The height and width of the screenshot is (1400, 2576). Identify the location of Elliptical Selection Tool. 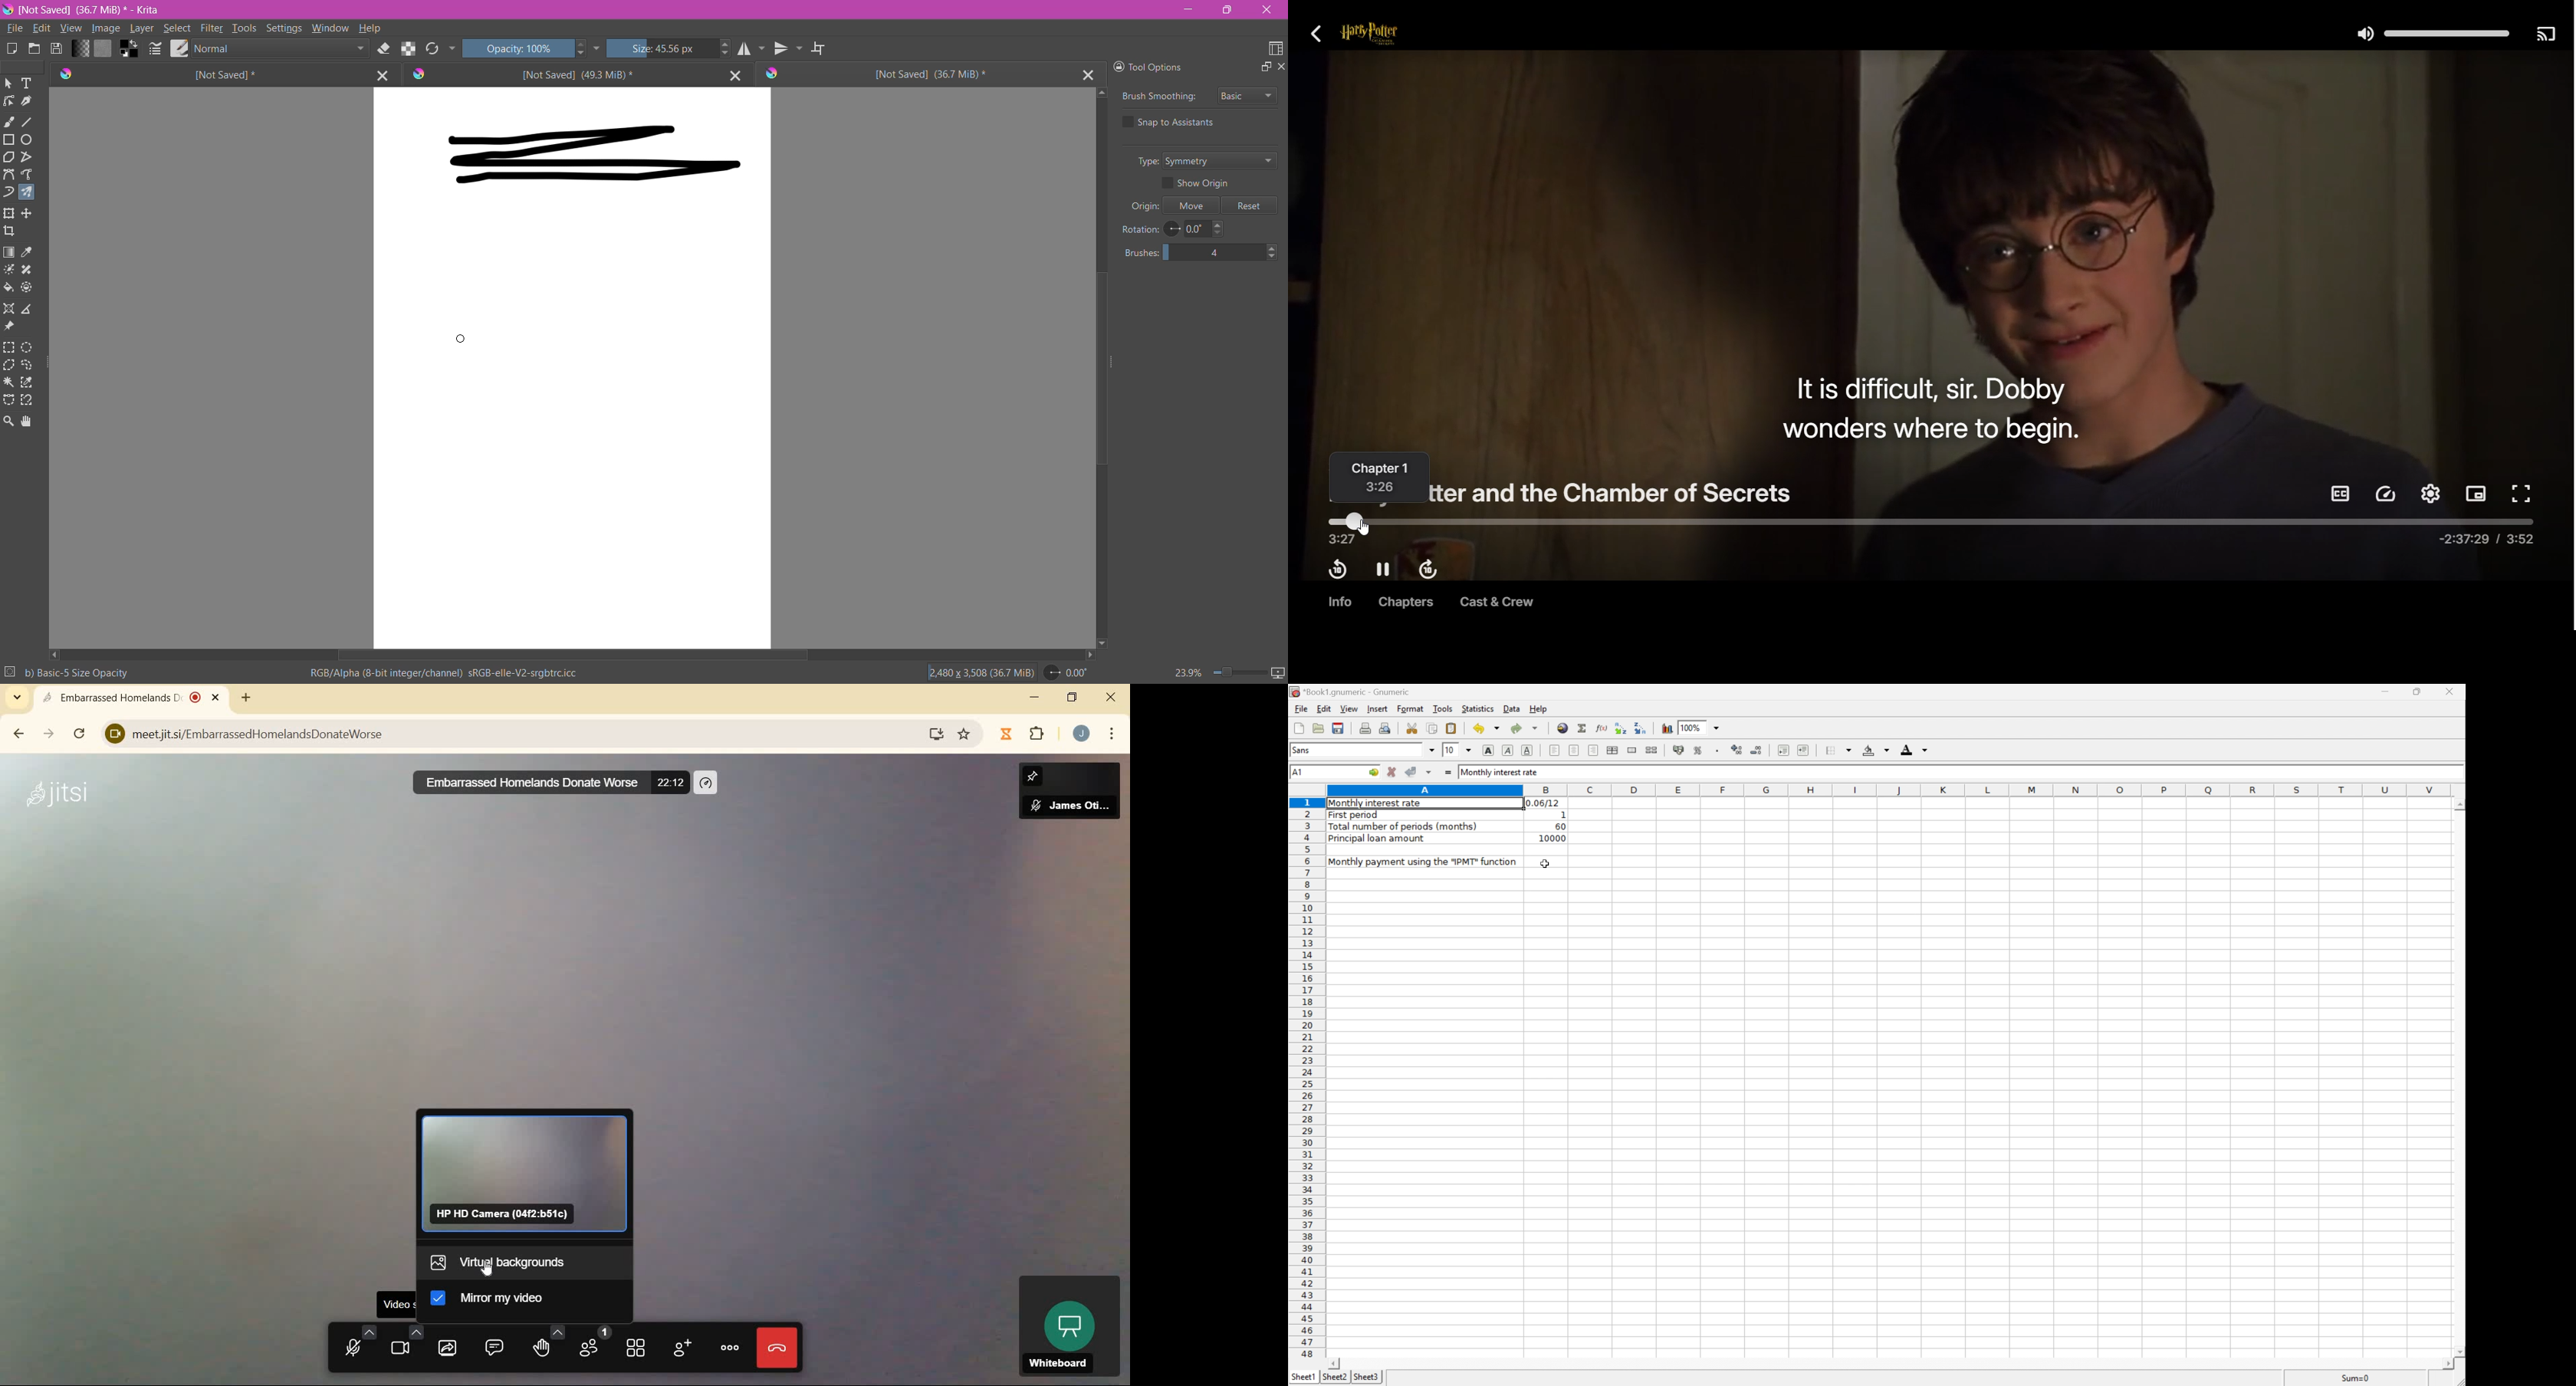
(28, 347).